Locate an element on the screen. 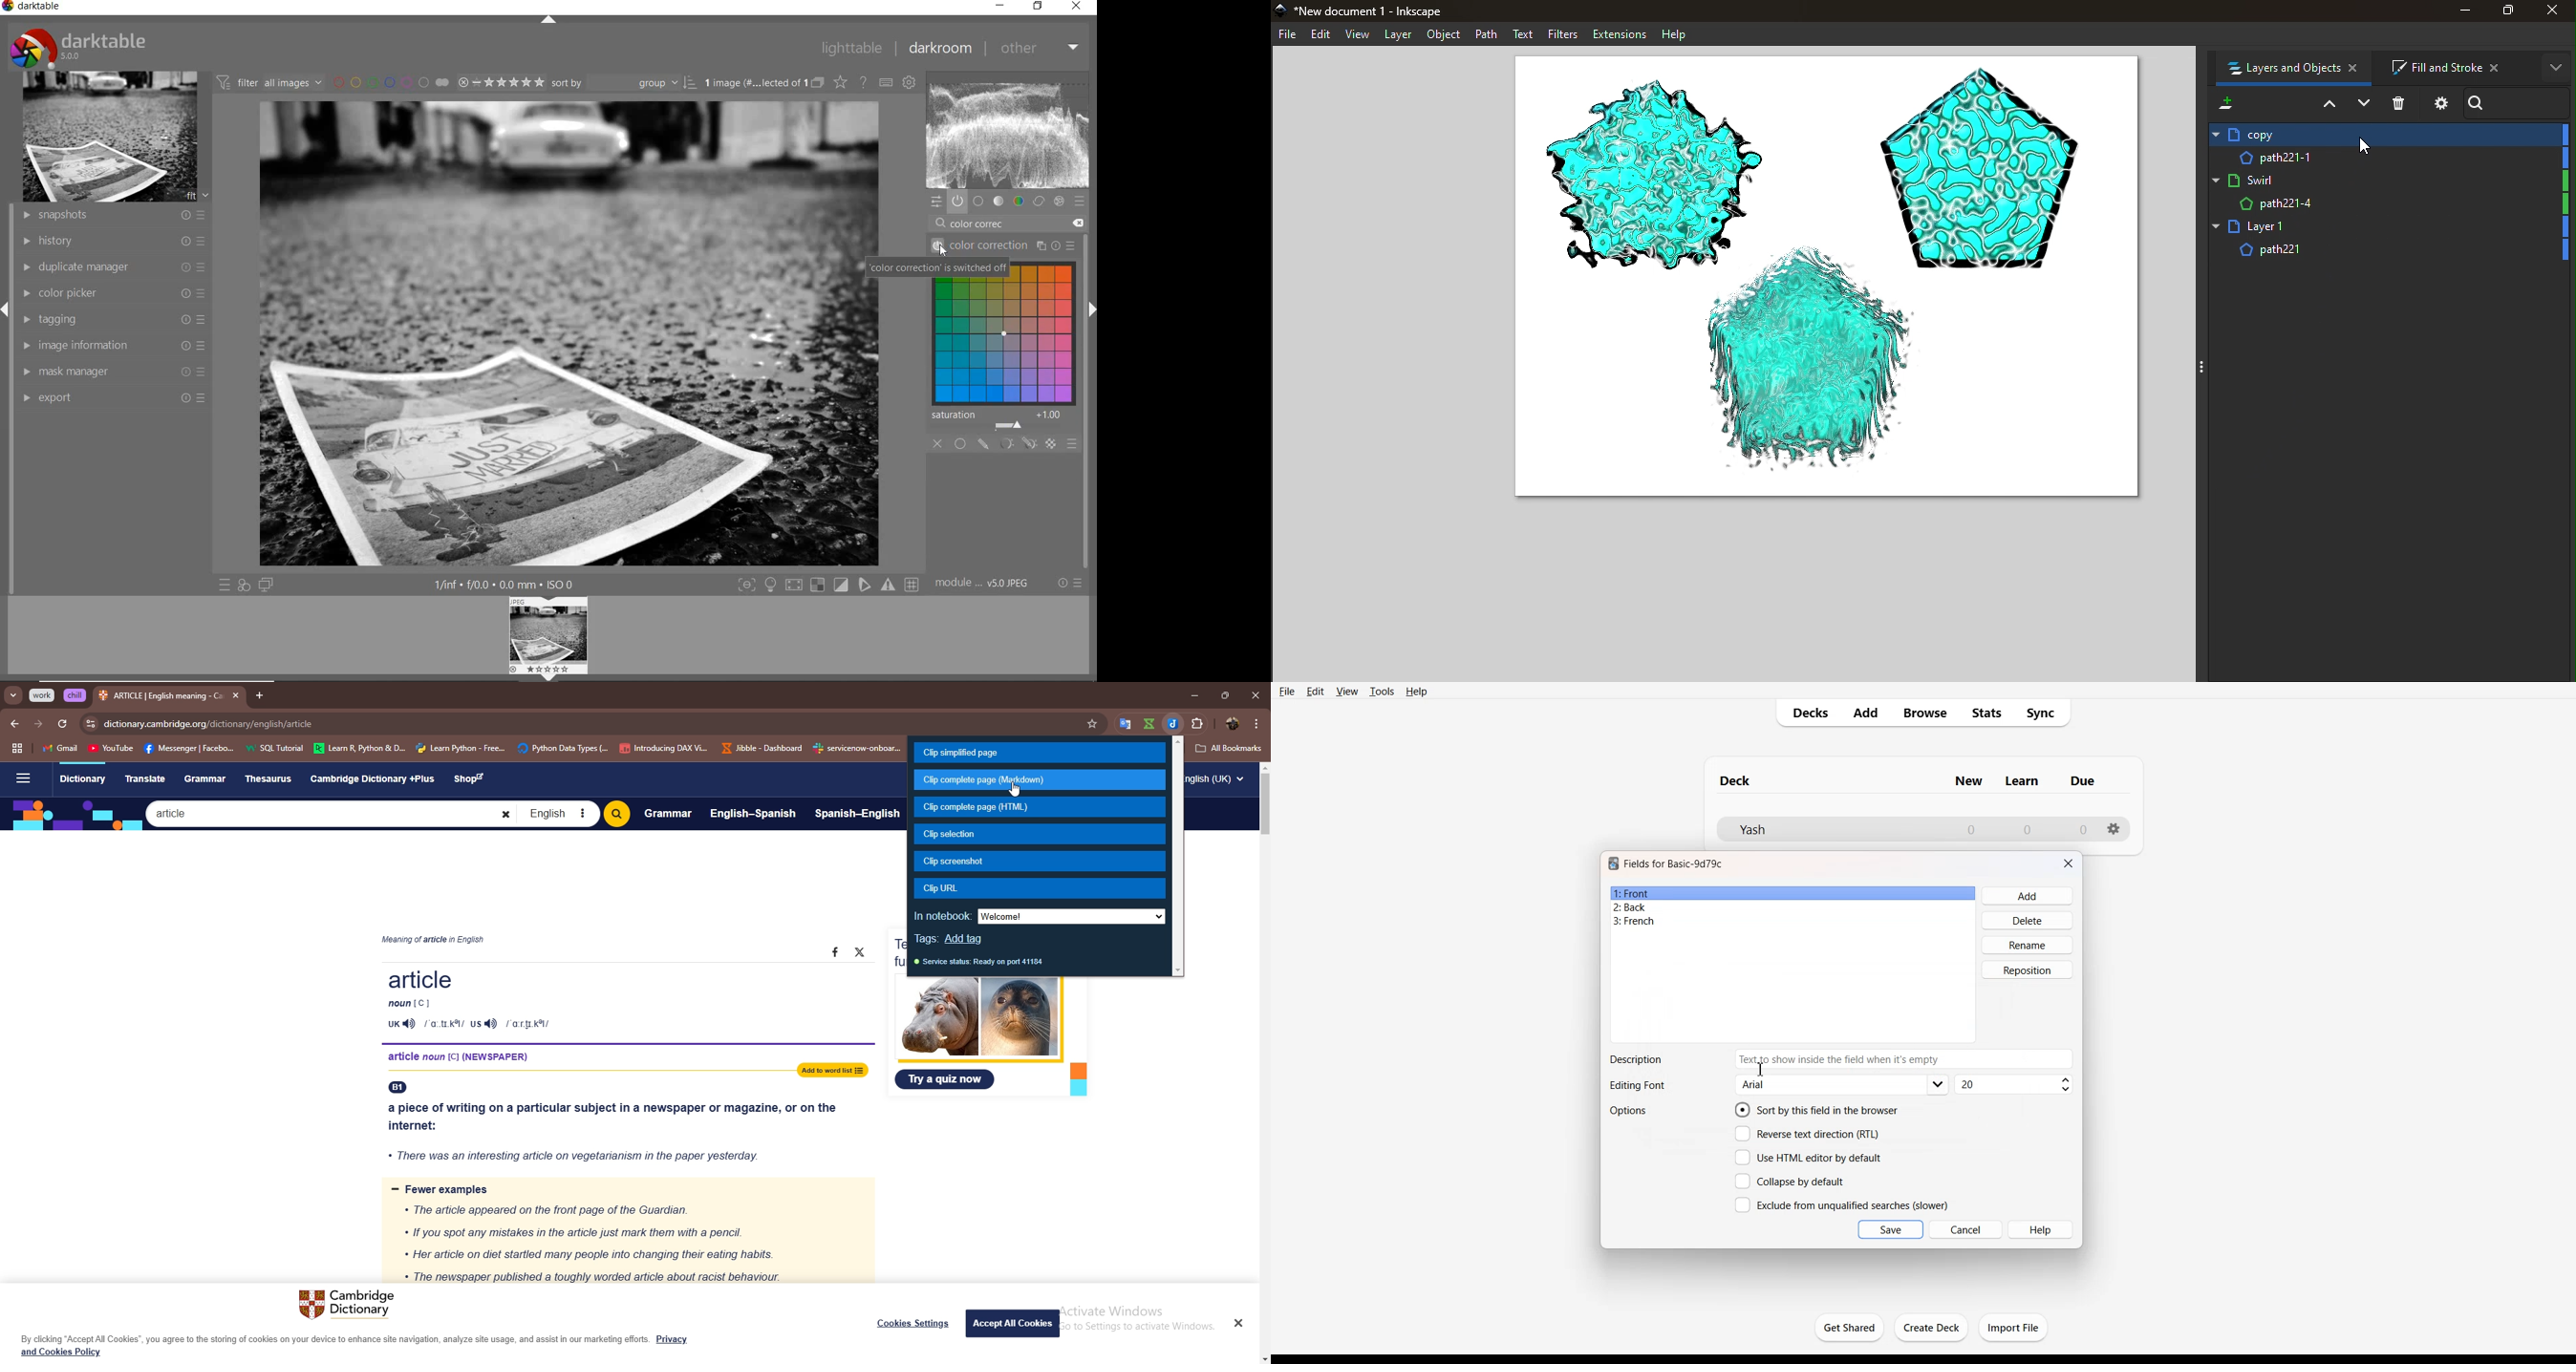 Image resolution: width=2576 pixels, height=1372 pixels. Enter Description is located at coordinates (1905, 1059).